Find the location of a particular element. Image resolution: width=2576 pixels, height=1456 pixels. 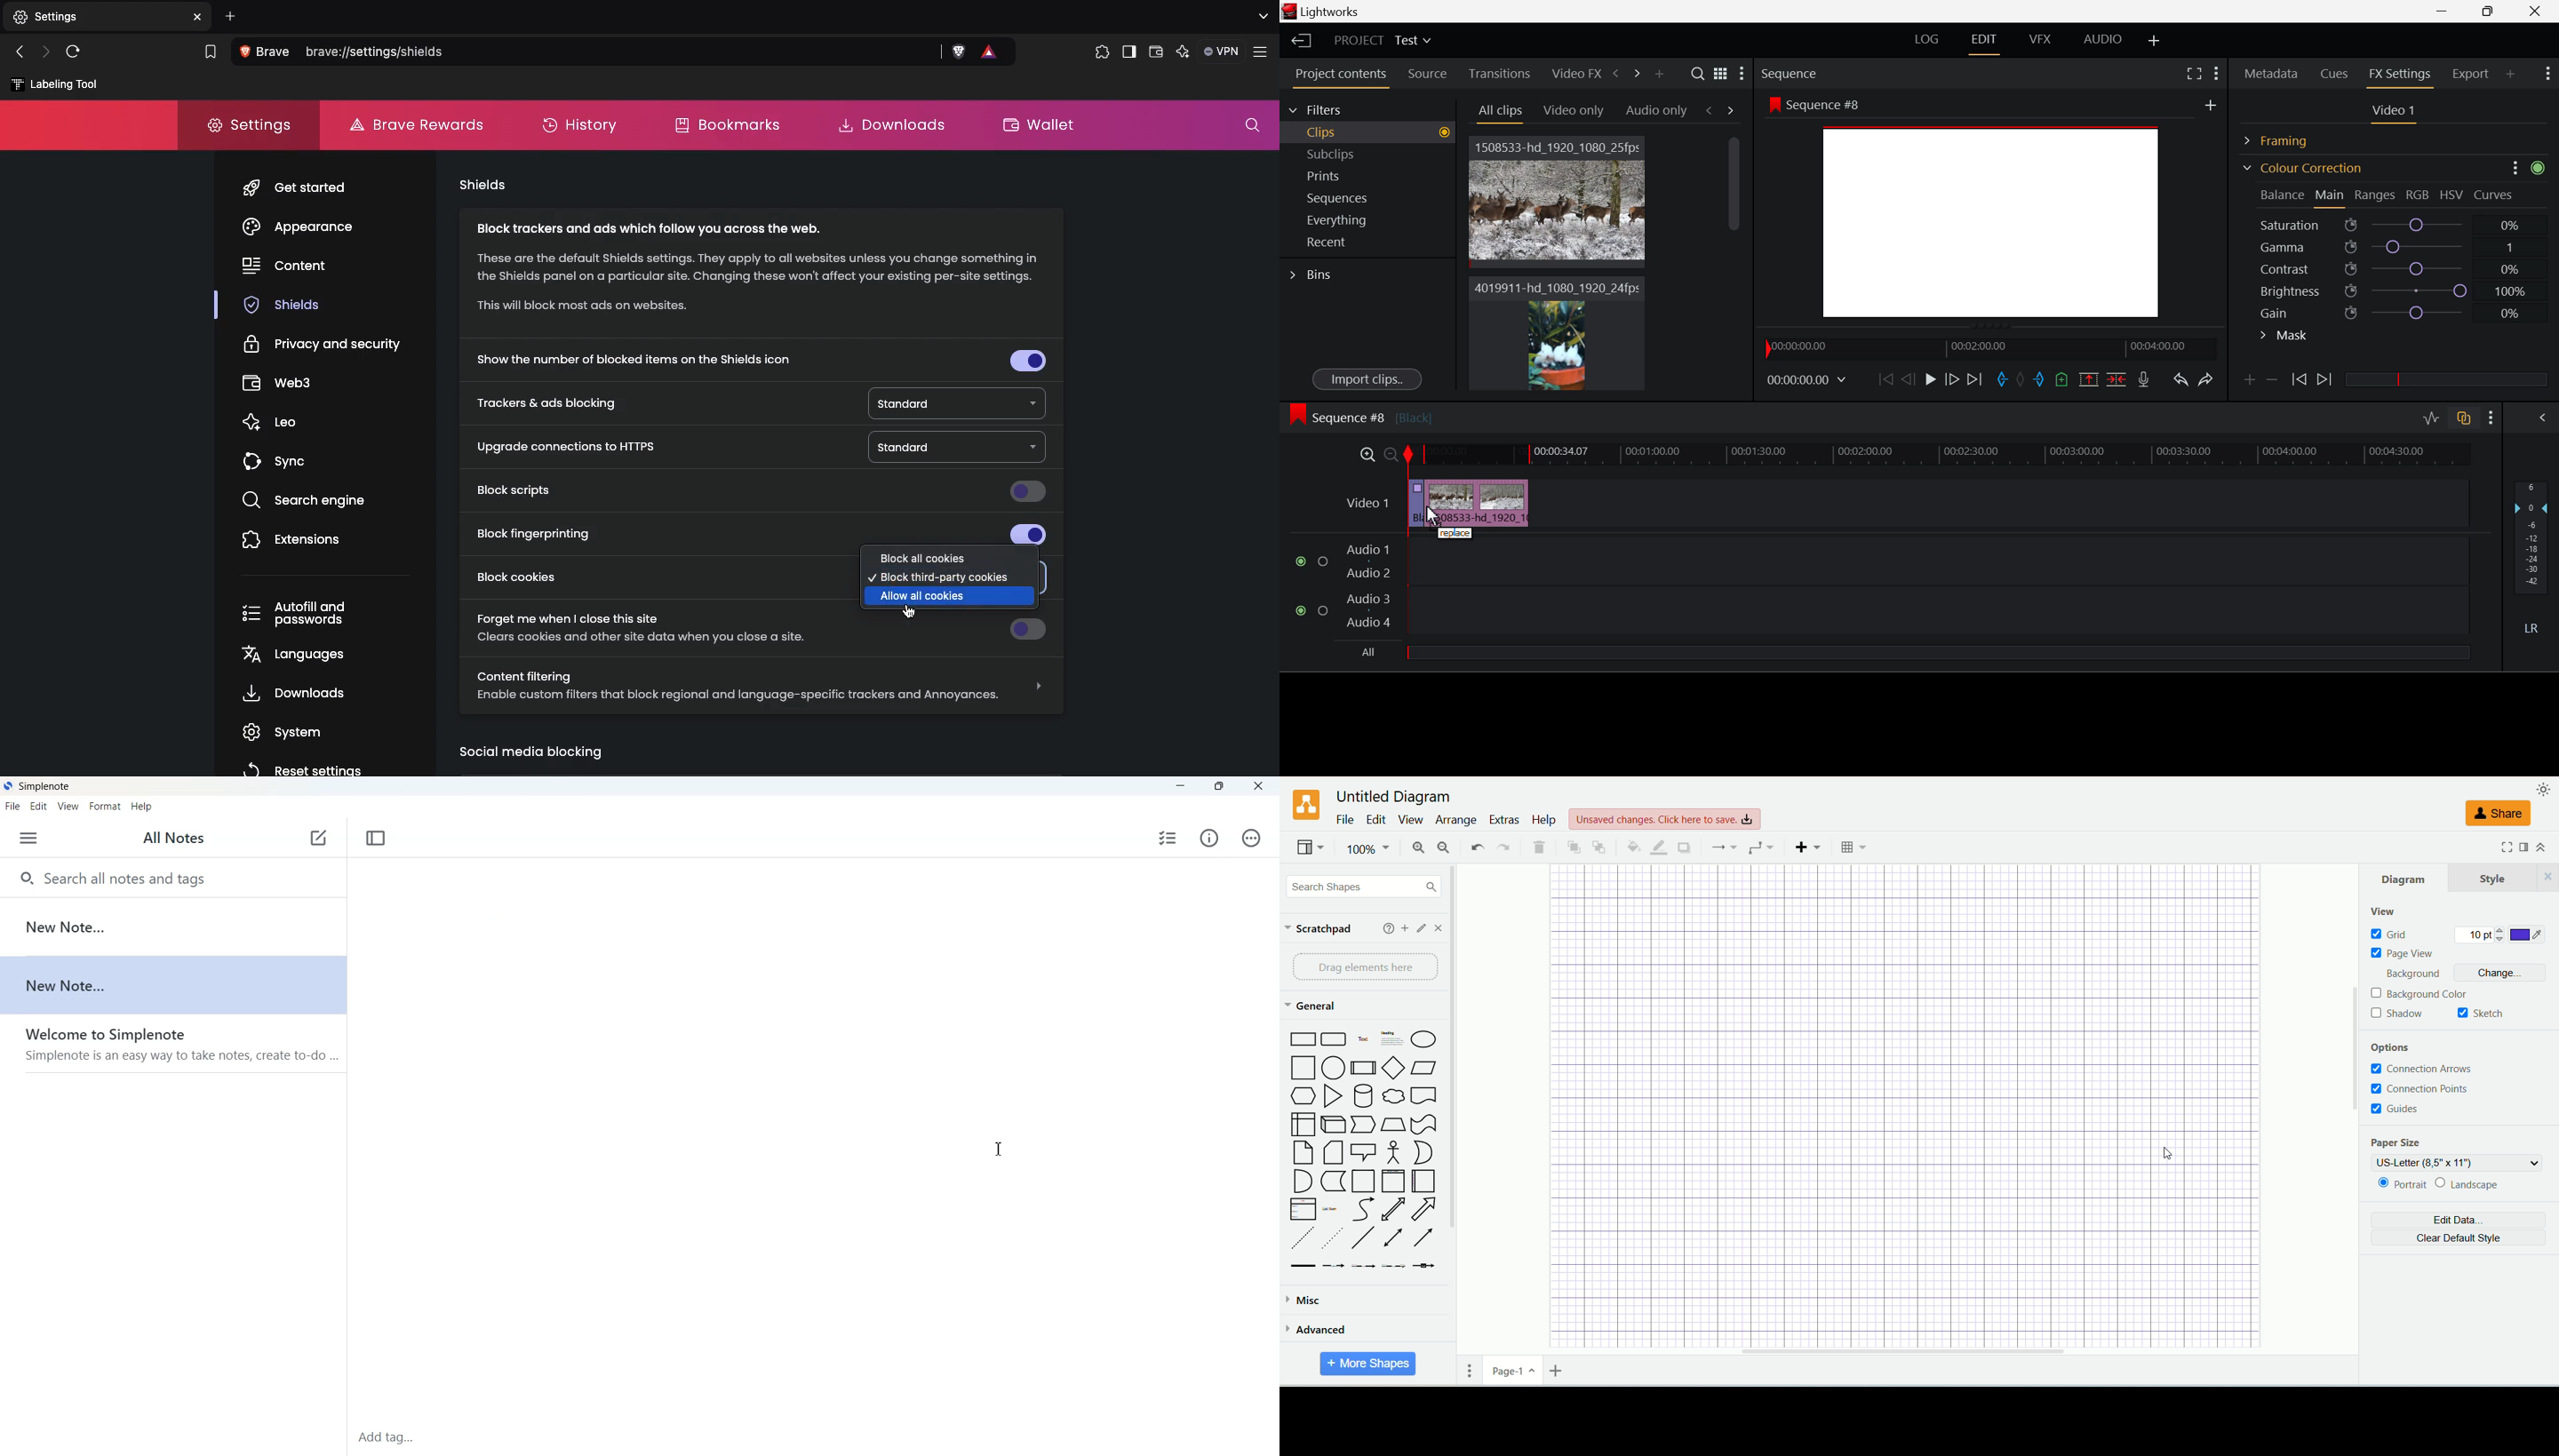

shields is located at coordinates (285, 306).